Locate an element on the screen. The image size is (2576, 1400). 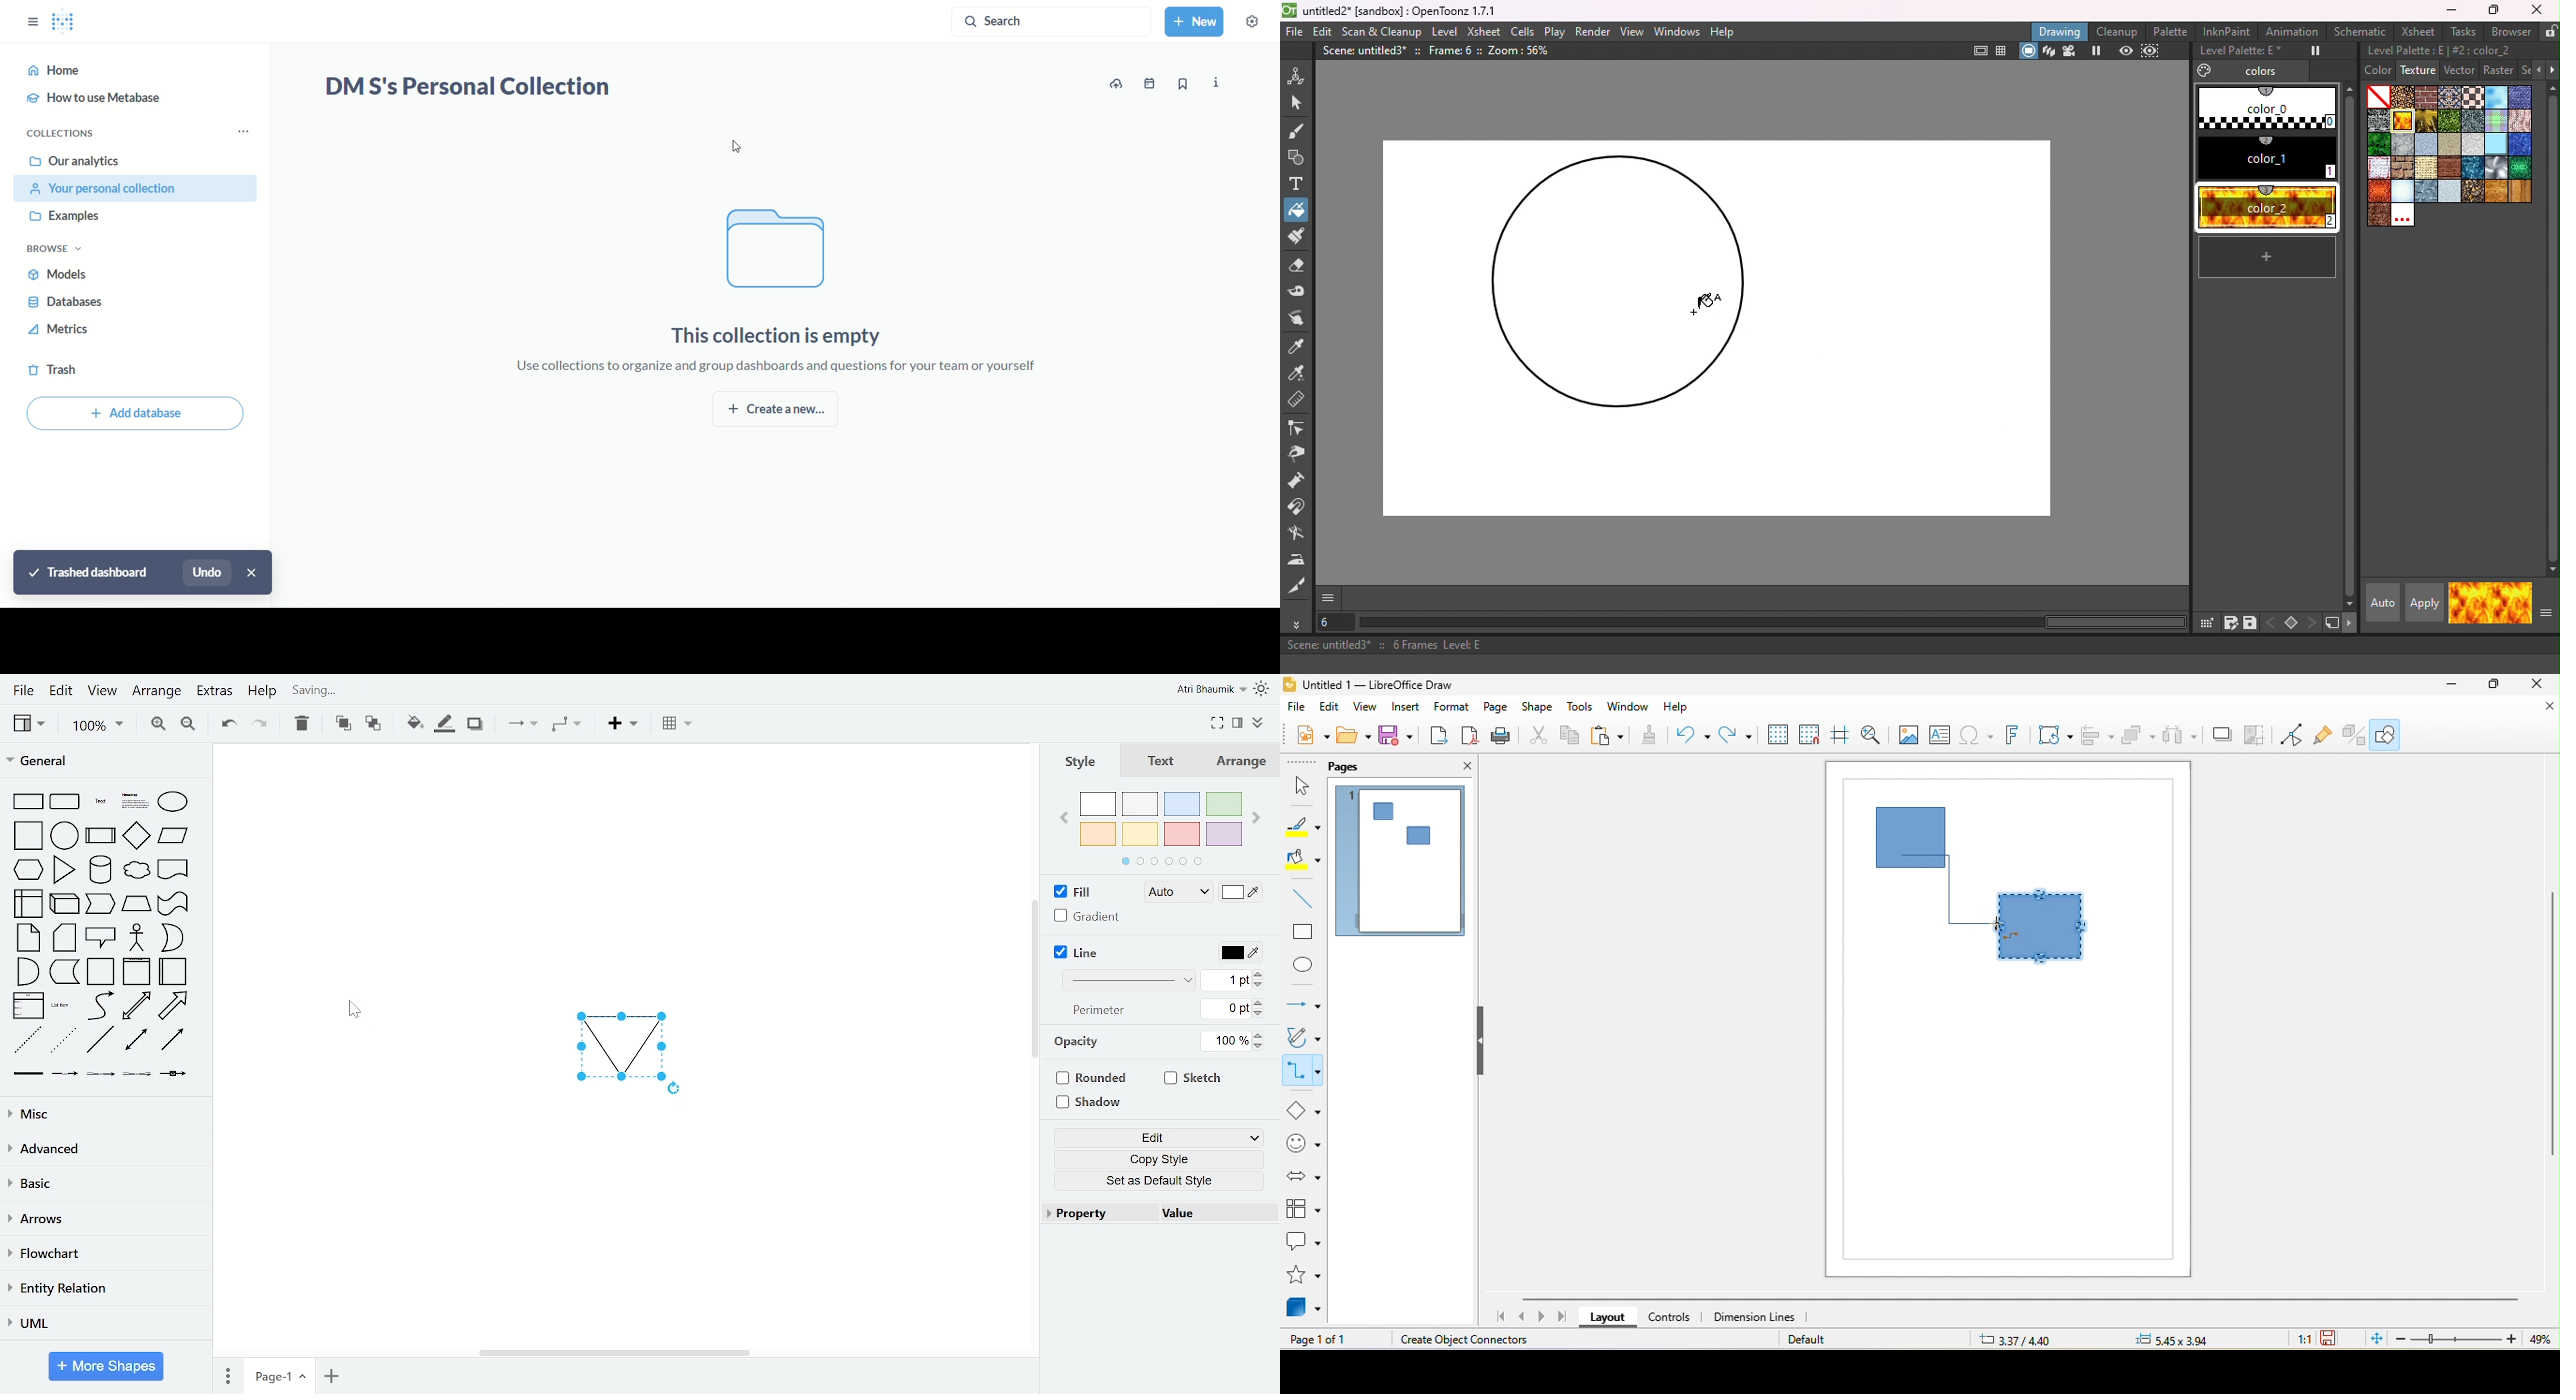
close is located at coordinates (253, 573).